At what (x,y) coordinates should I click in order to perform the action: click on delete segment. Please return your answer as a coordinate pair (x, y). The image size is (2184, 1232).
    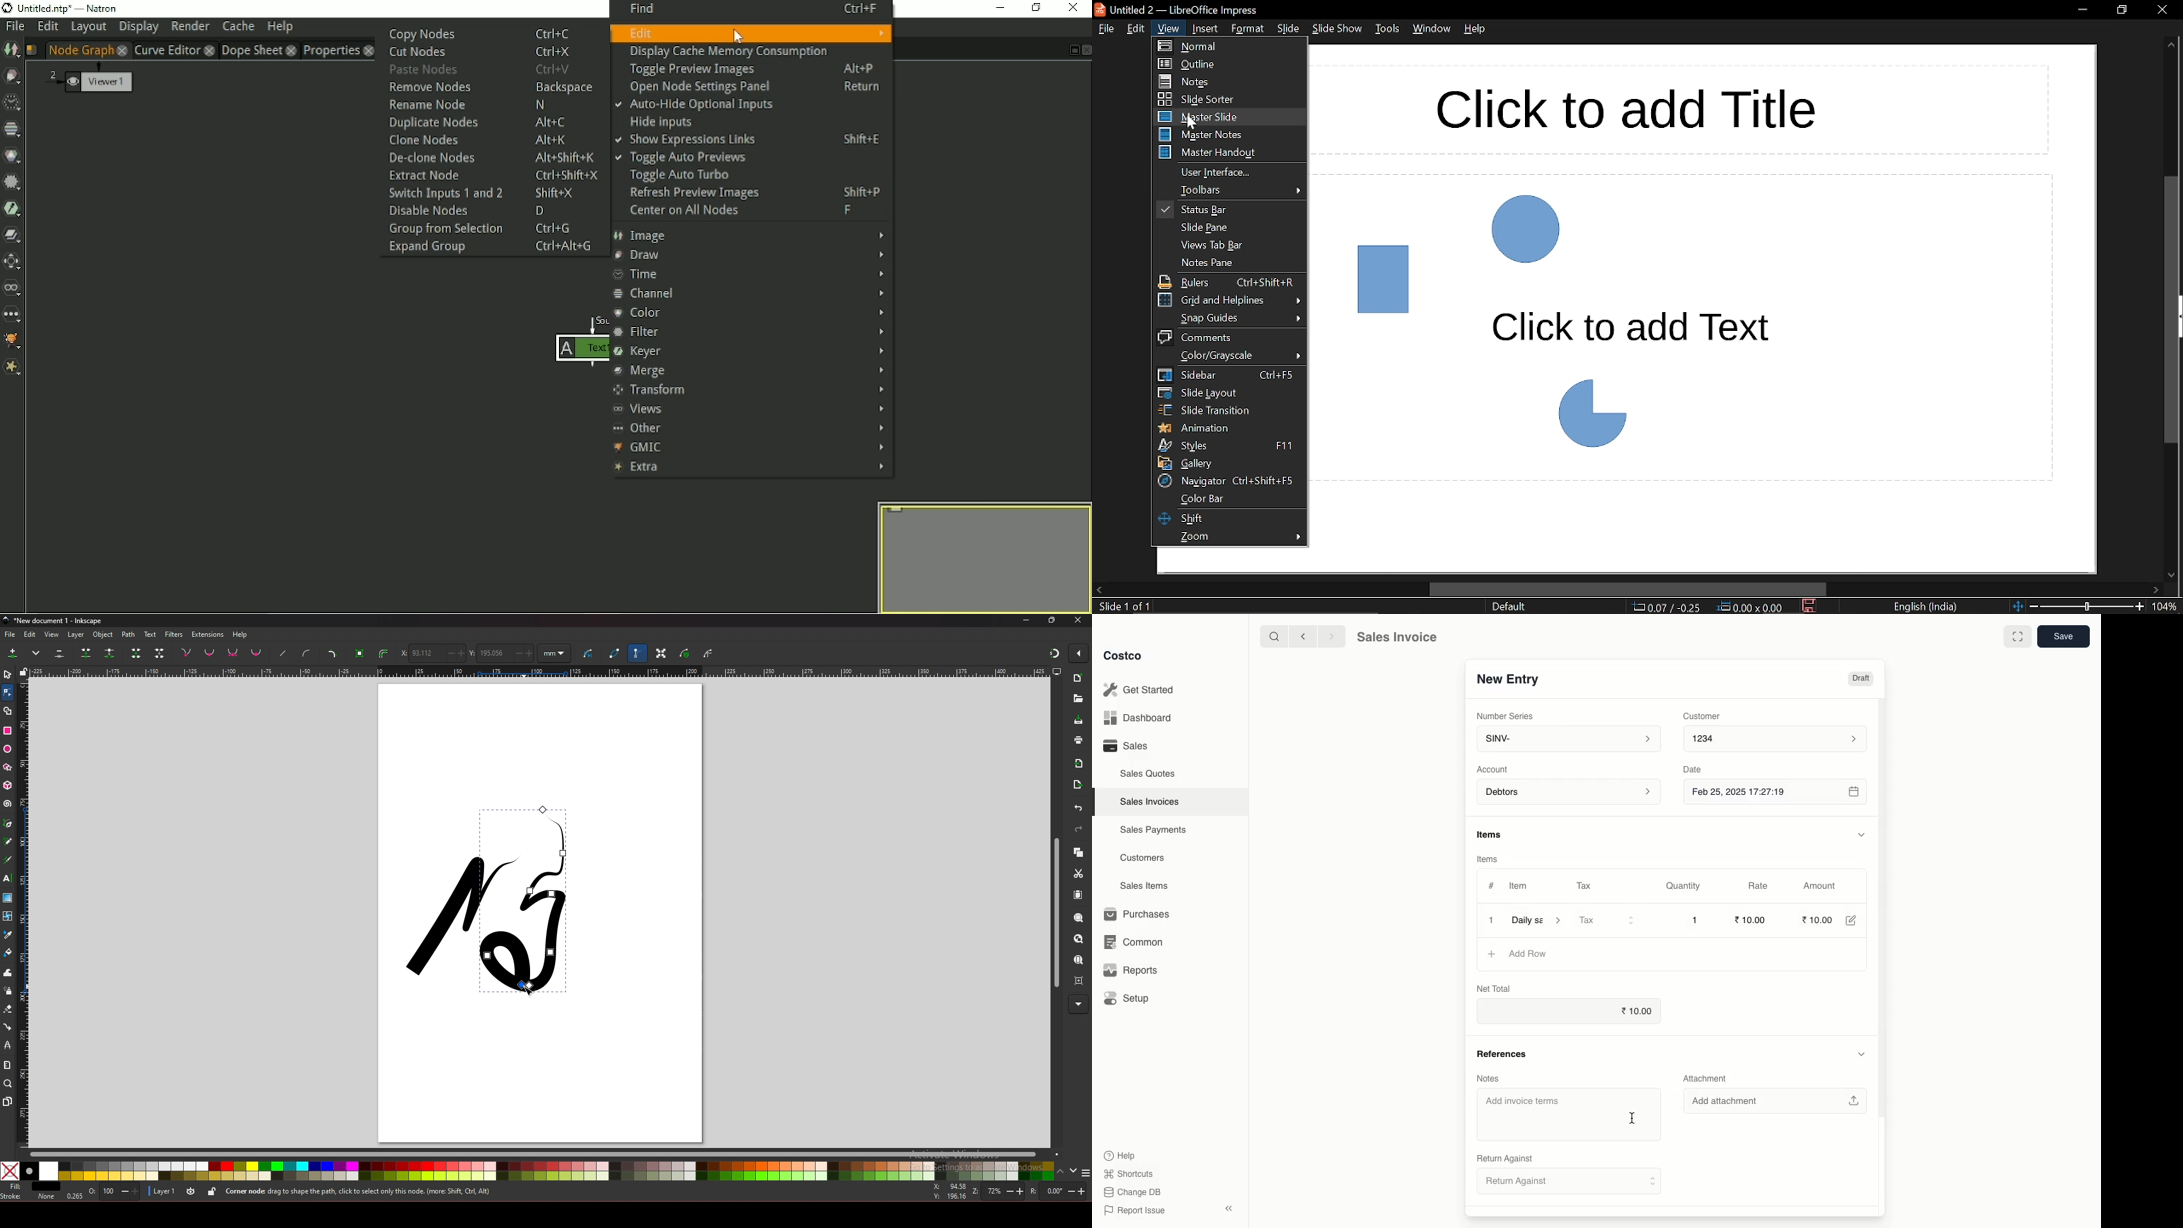
    Looking at the image, I should click on (160, 653).